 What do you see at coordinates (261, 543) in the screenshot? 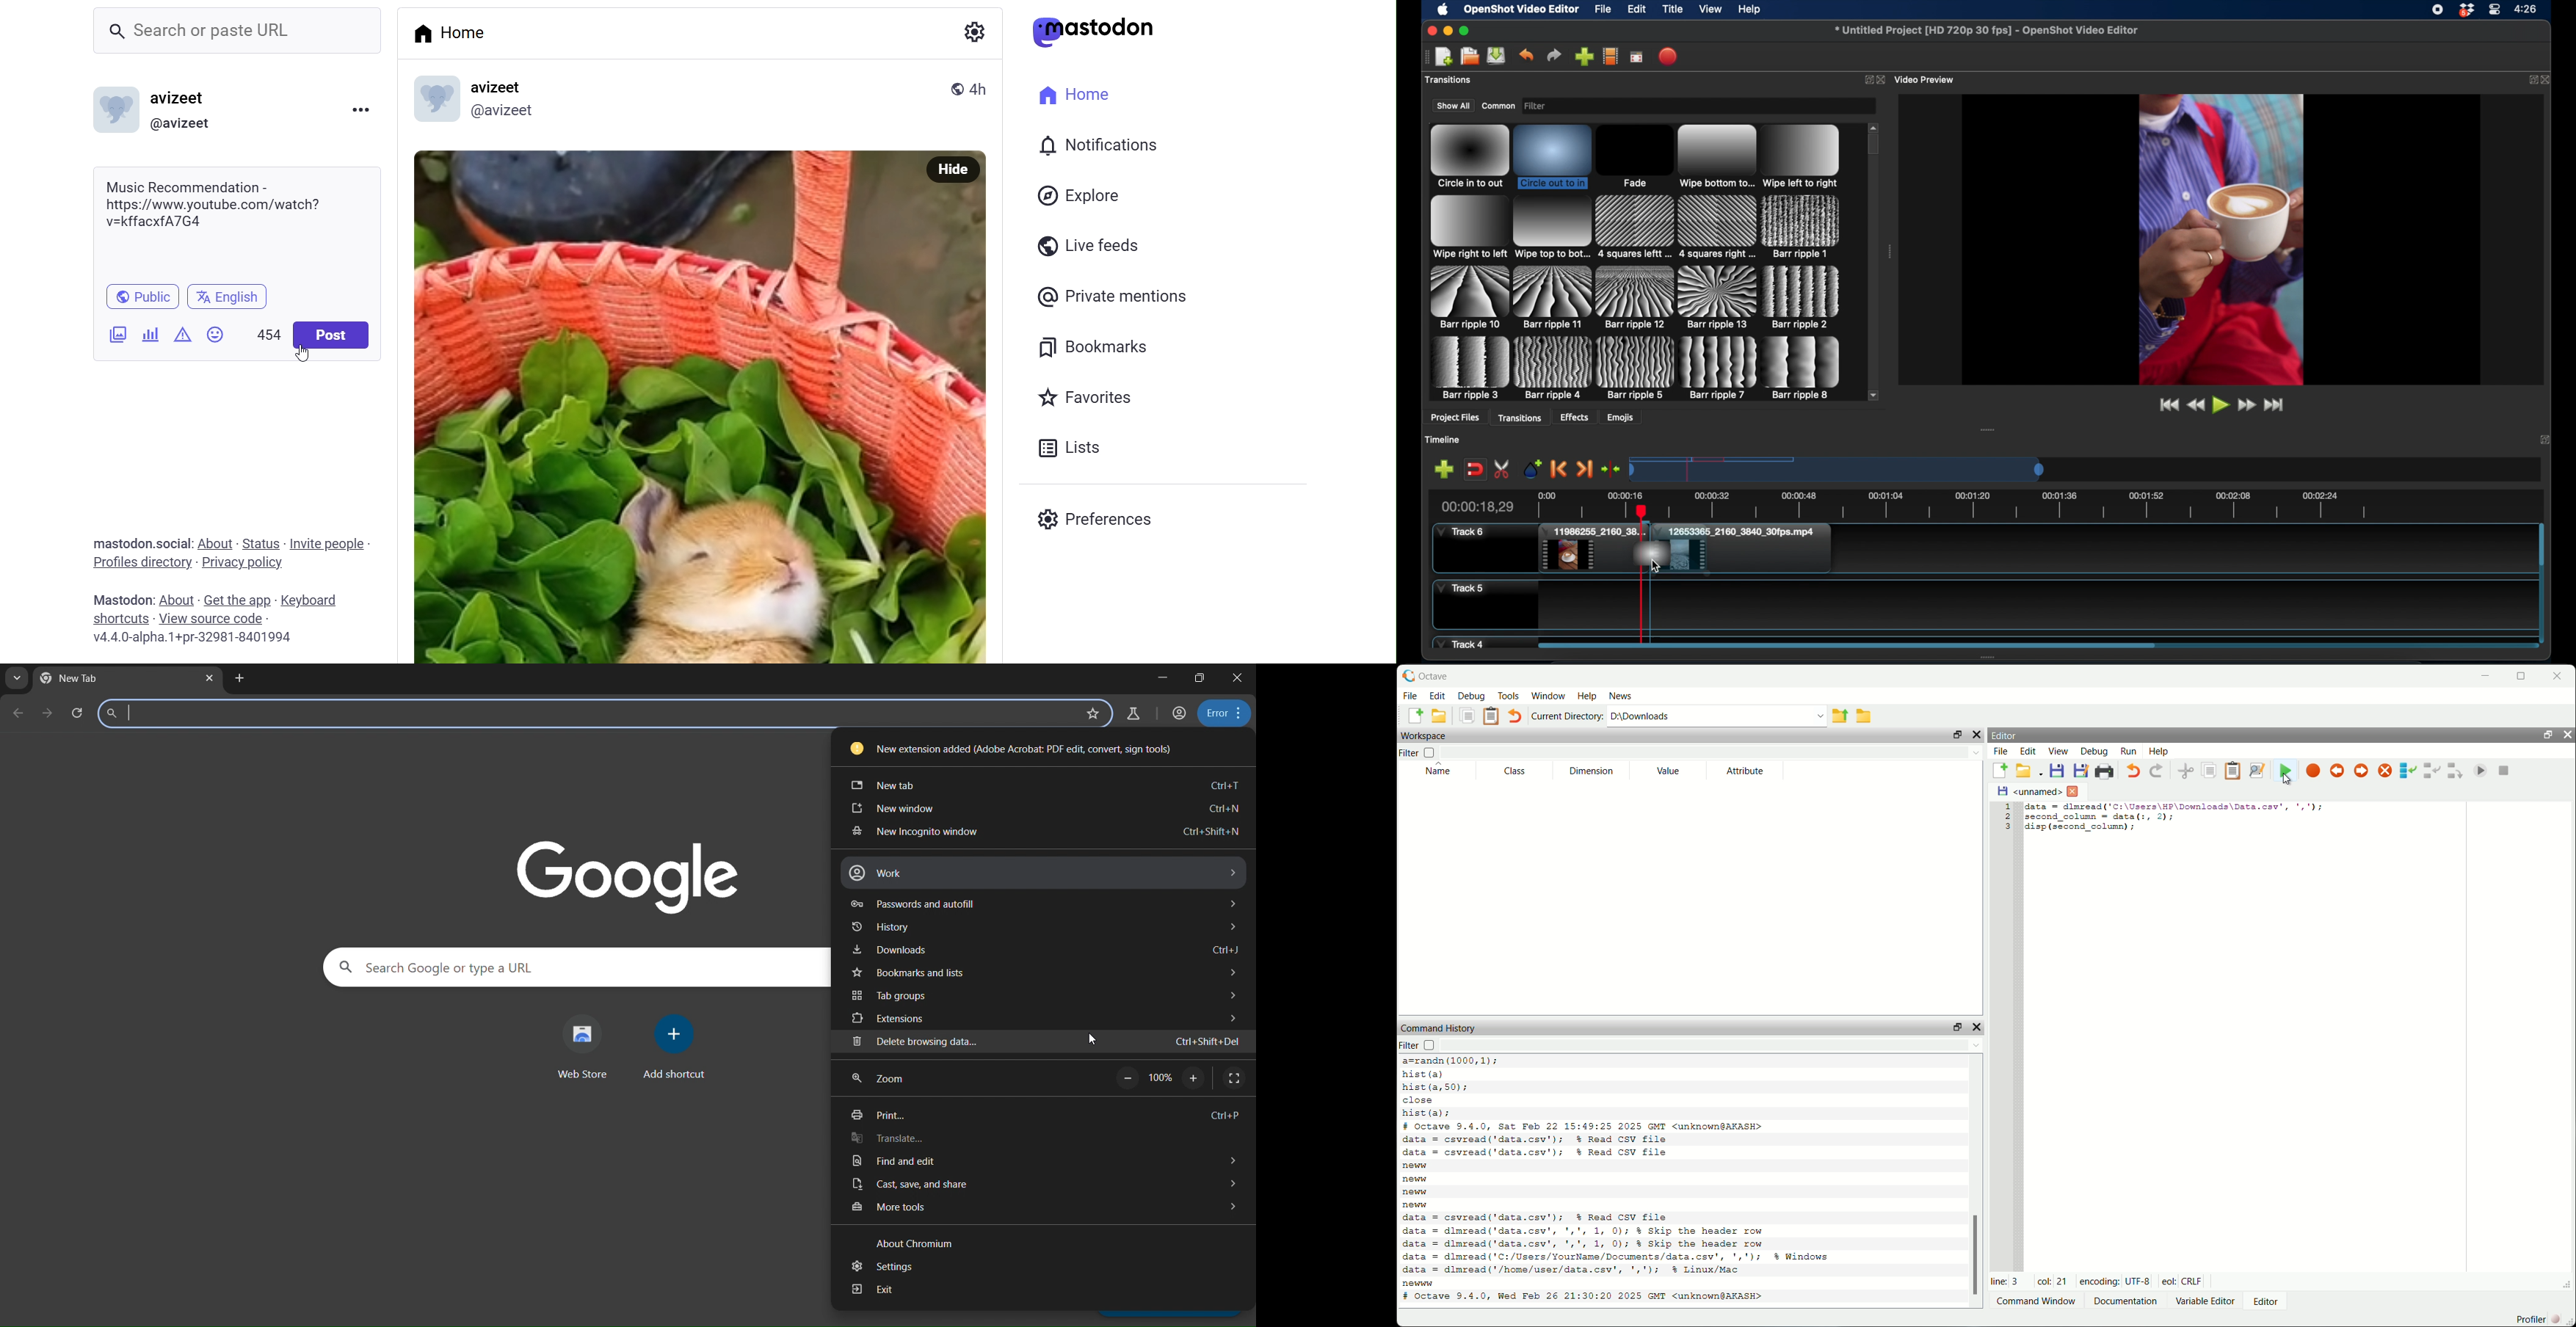
I see `status` at bounding box center [261, 543].